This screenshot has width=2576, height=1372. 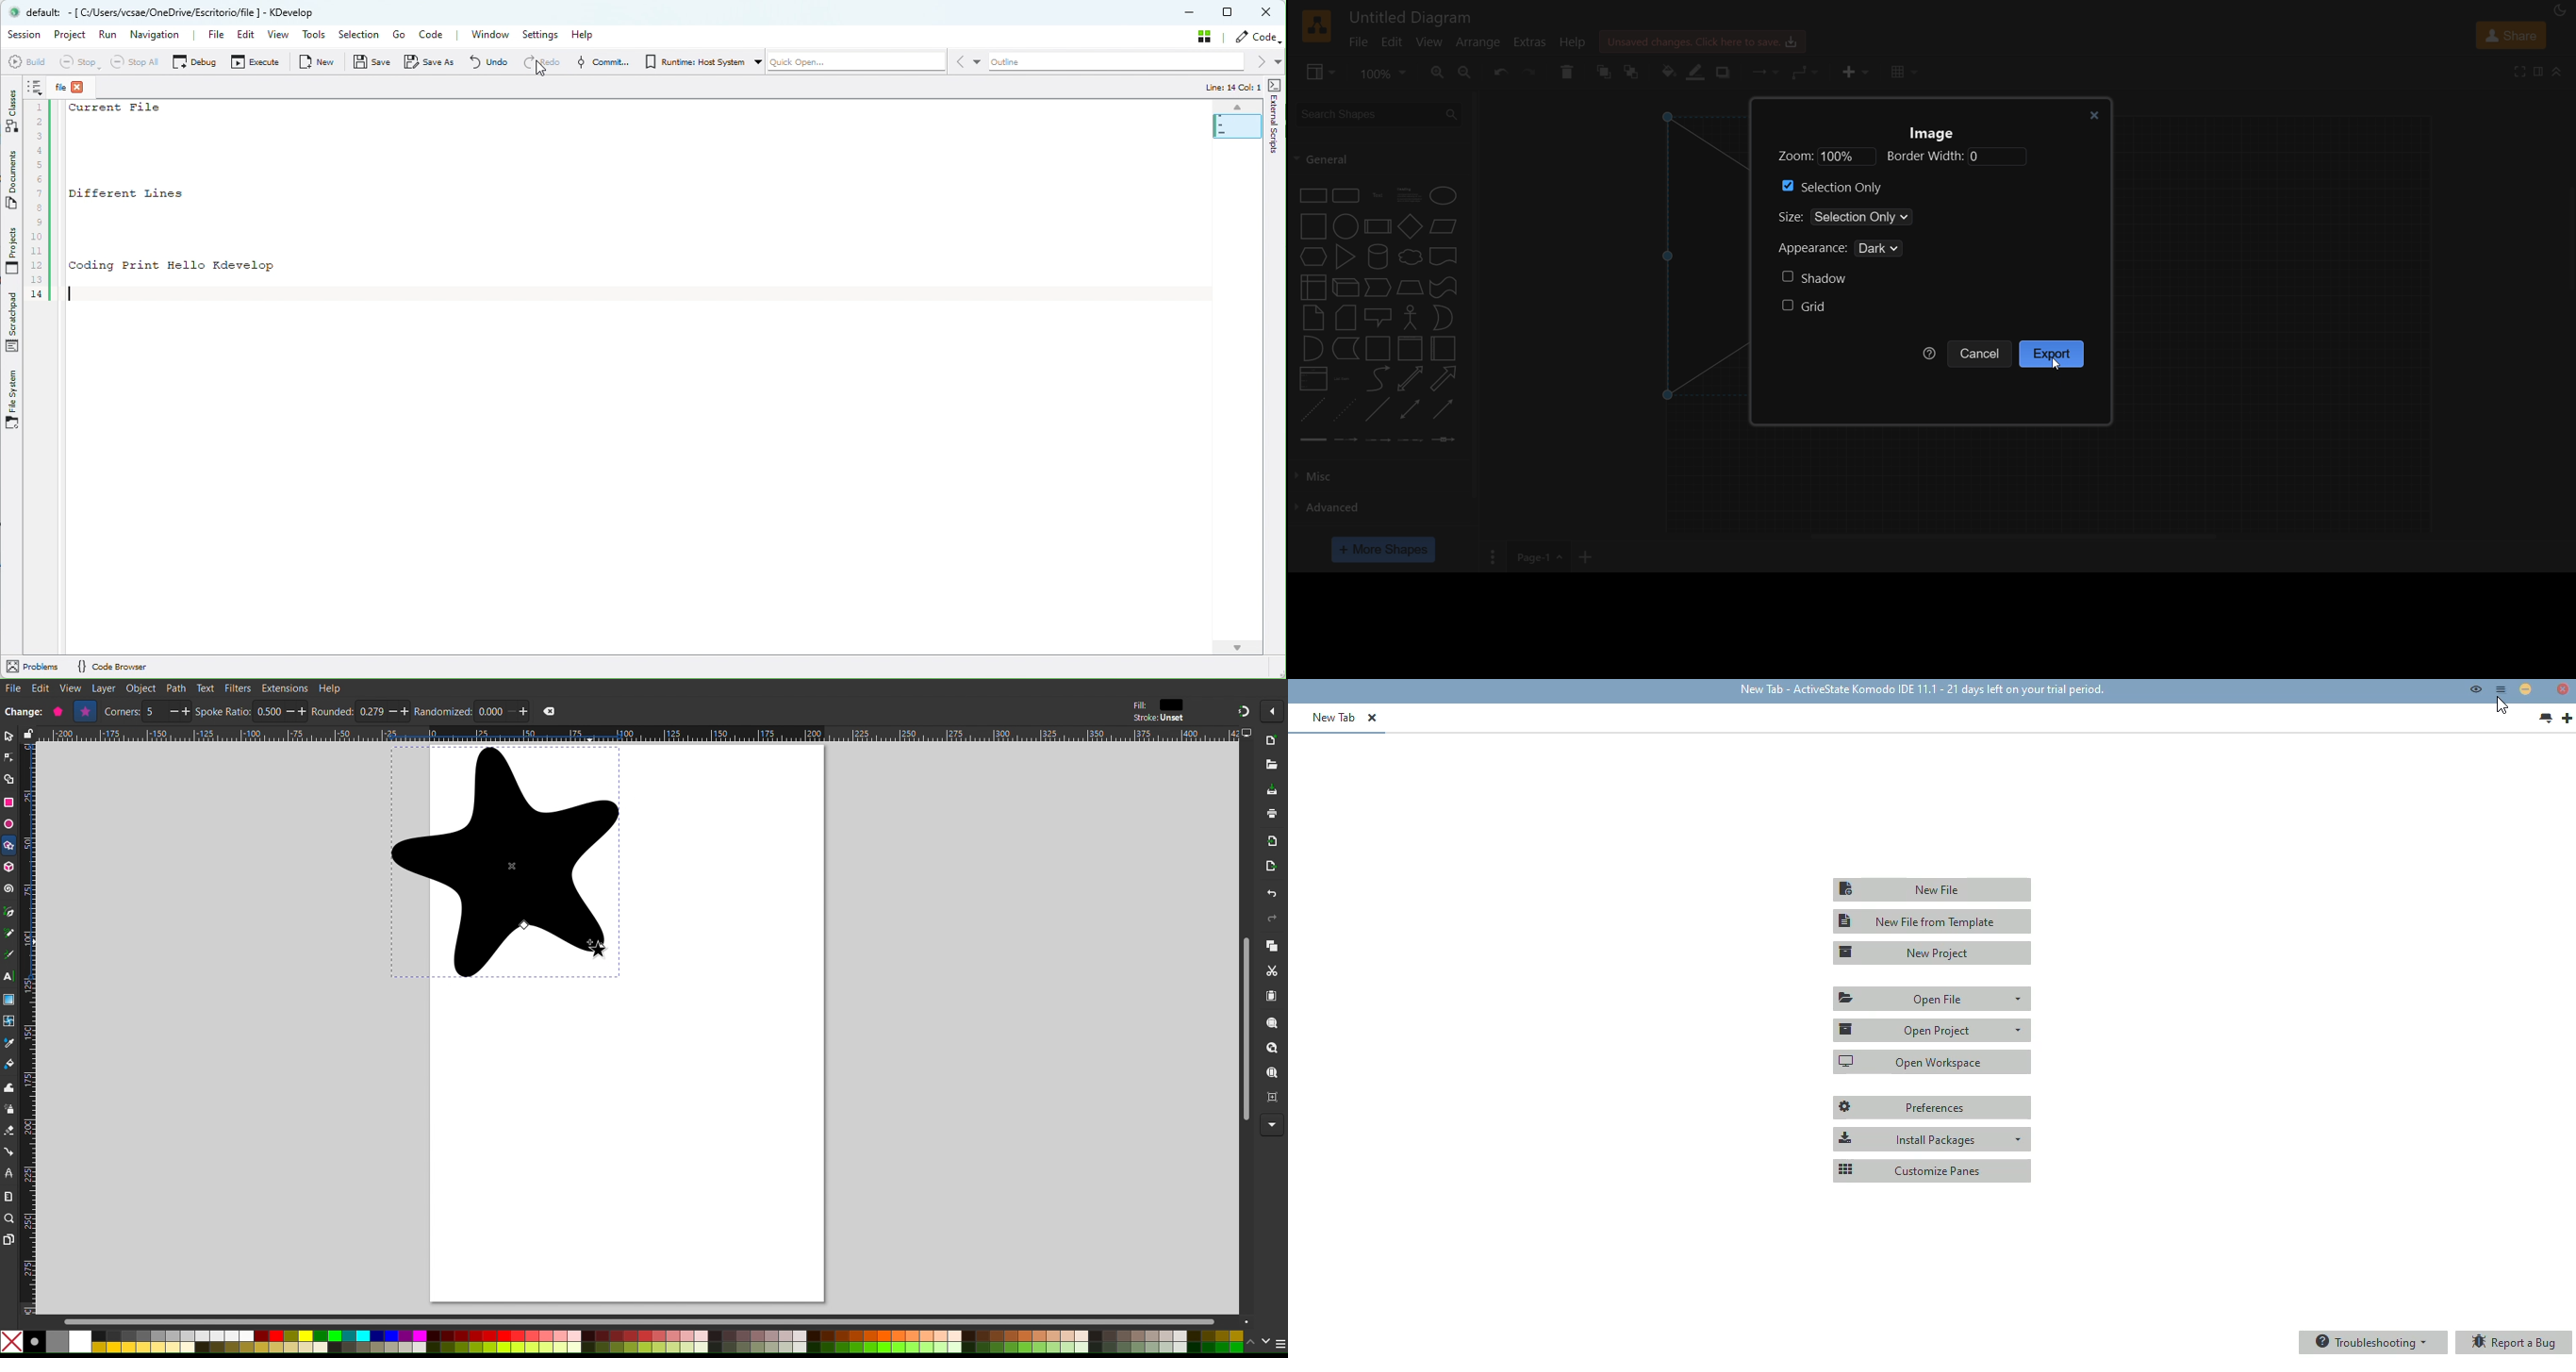 I want to click on Copy, so click(x=1272, y=947).